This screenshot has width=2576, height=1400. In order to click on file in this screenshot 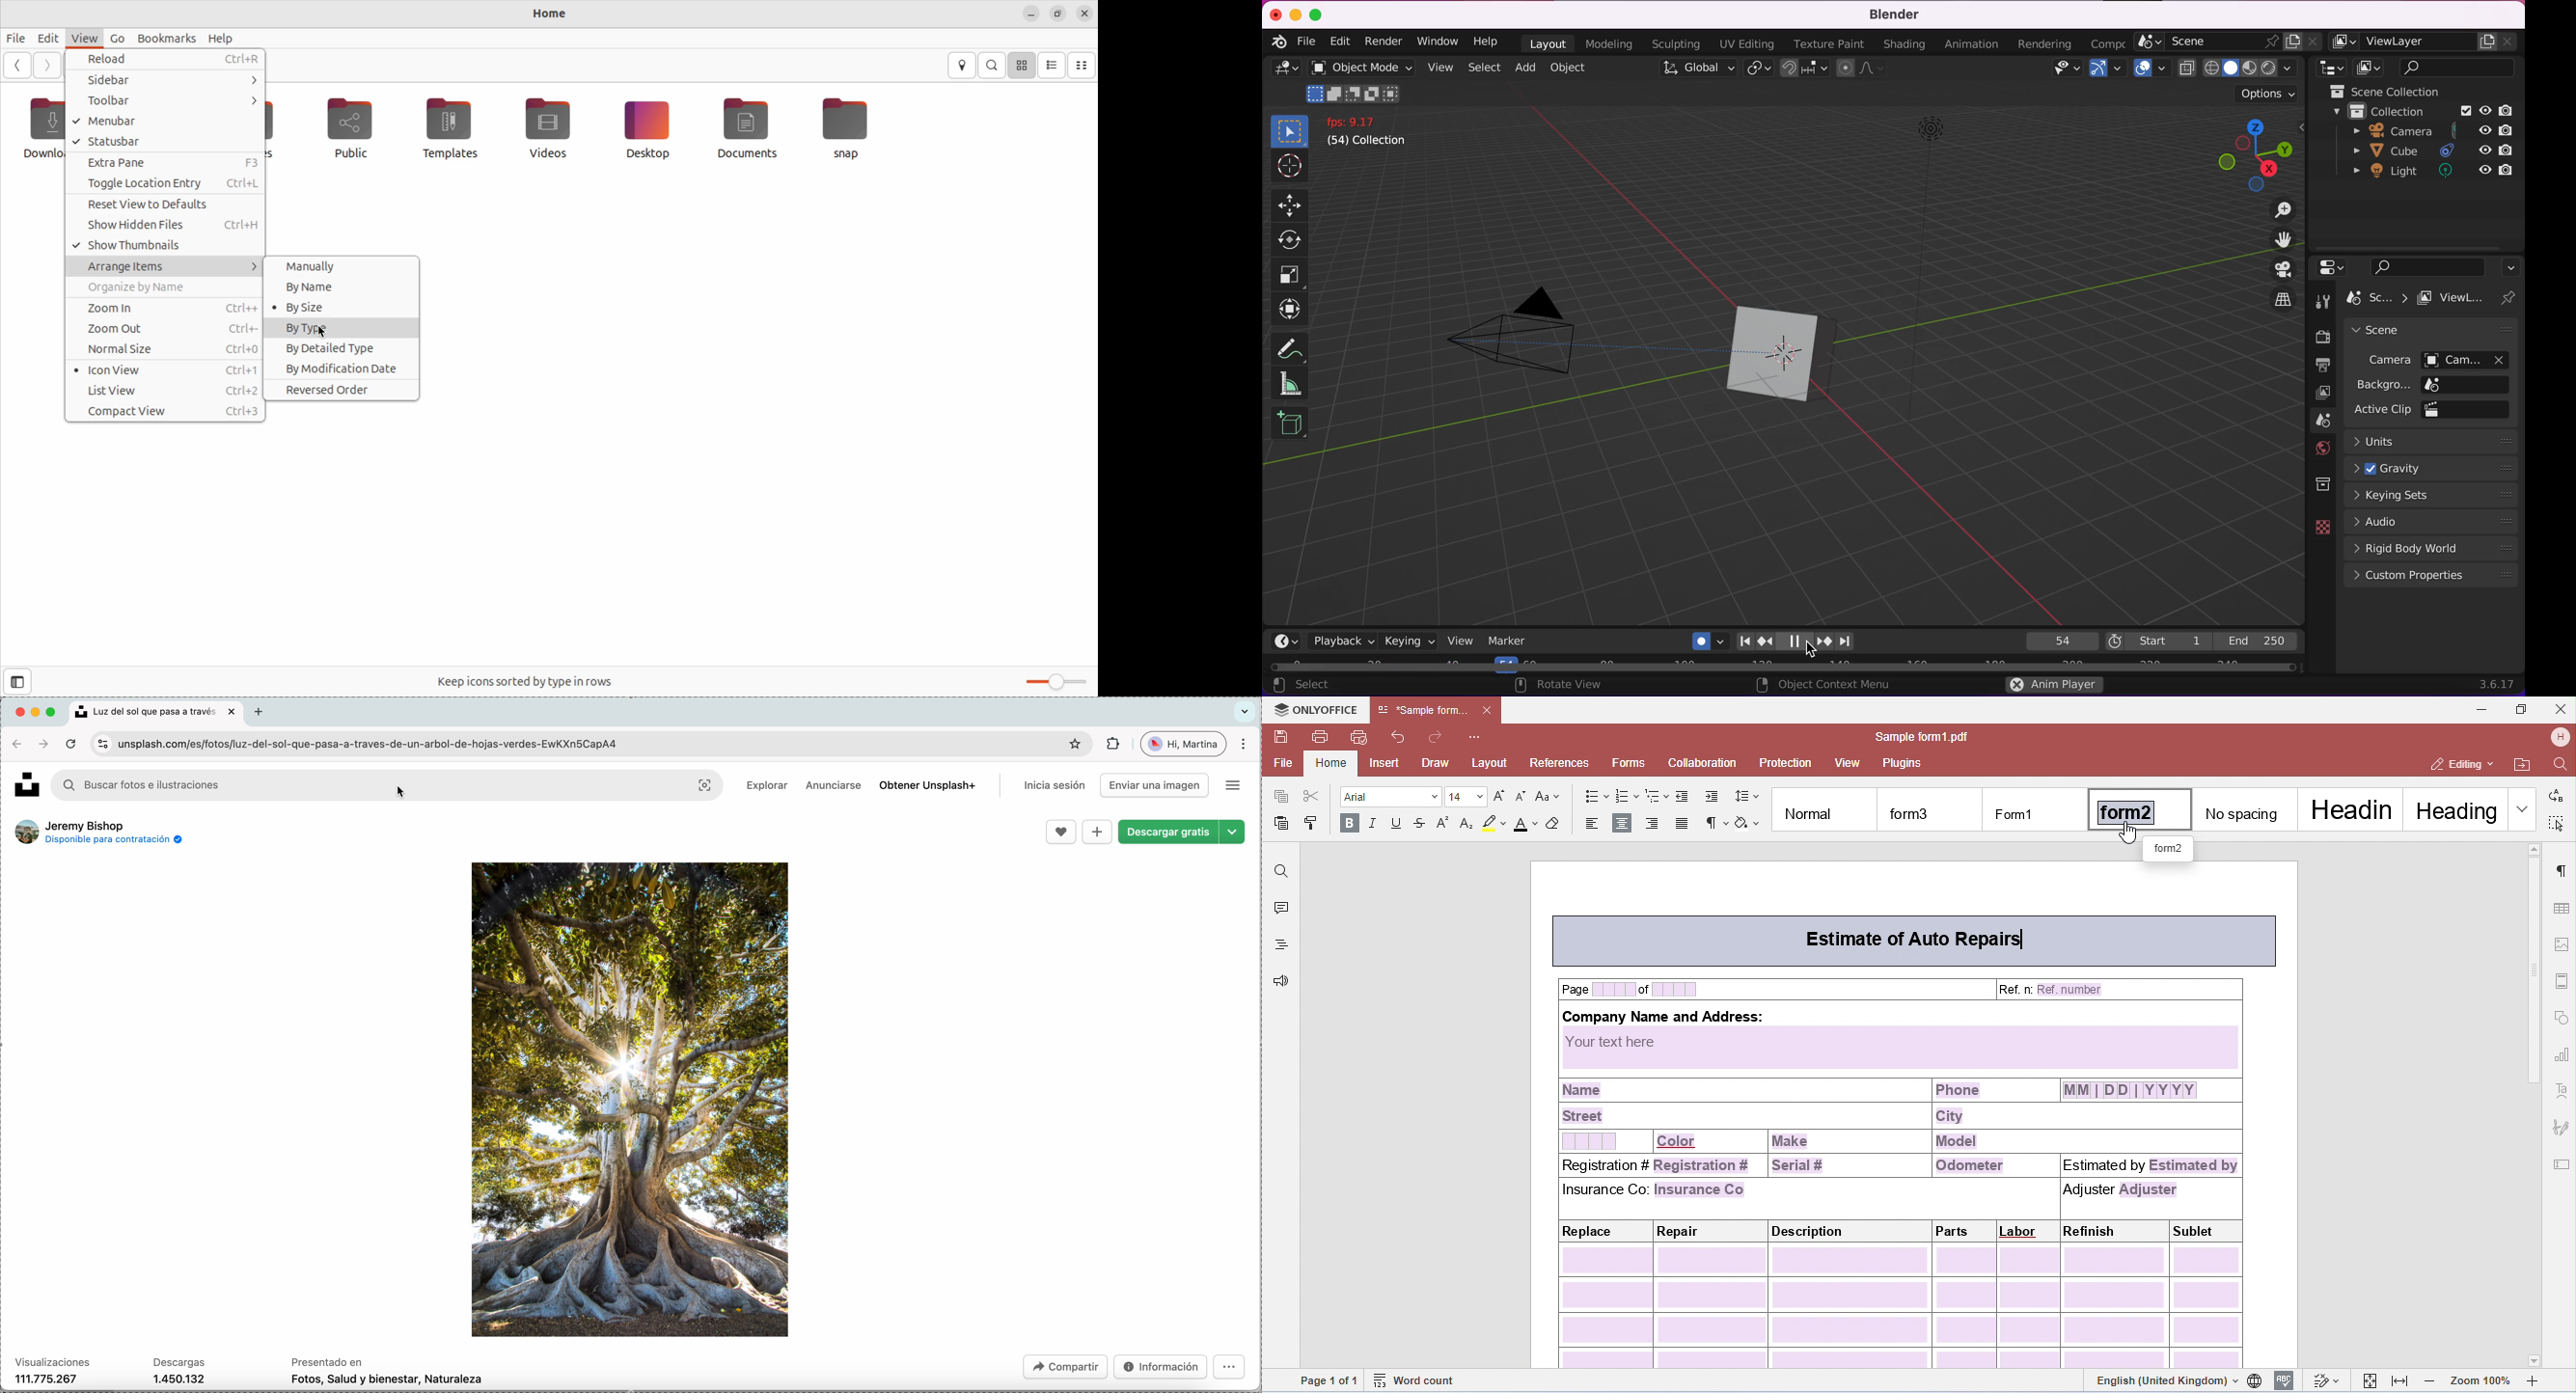, I will do `click(13, 37)`.